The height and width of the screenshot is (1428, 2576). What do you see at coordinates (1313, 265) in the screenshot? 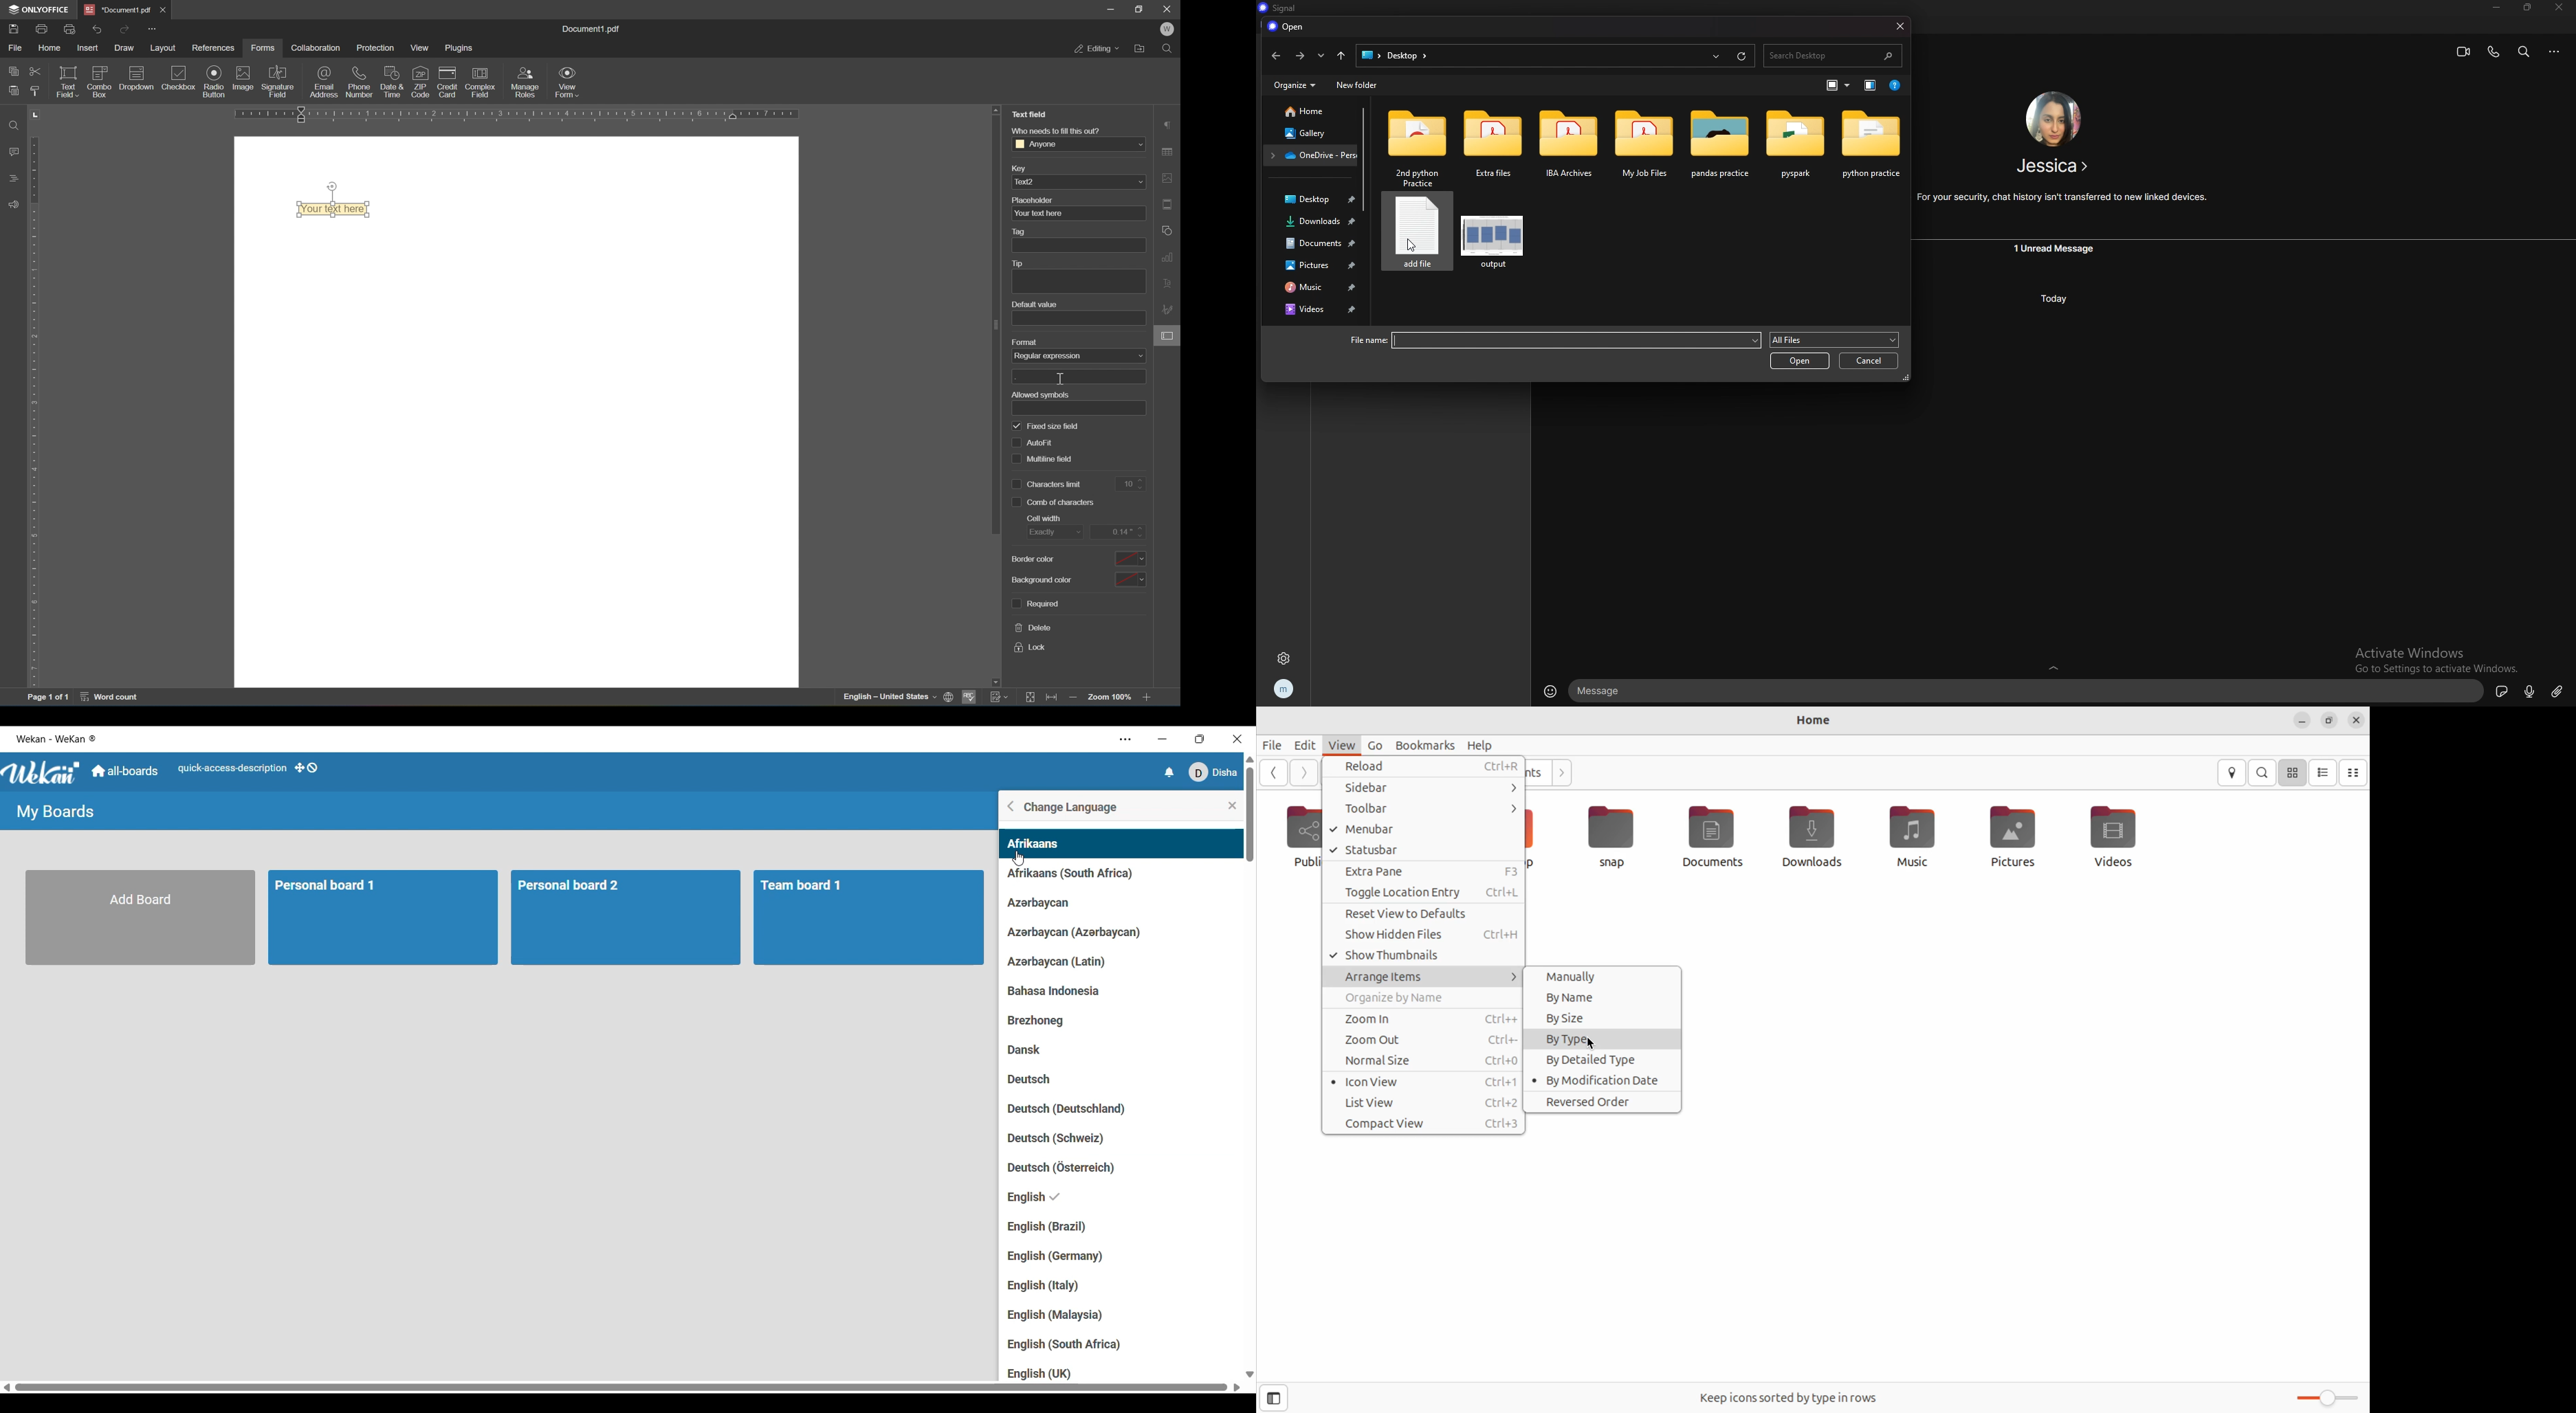
I see `pictures` at bounding box center [1313, 265].